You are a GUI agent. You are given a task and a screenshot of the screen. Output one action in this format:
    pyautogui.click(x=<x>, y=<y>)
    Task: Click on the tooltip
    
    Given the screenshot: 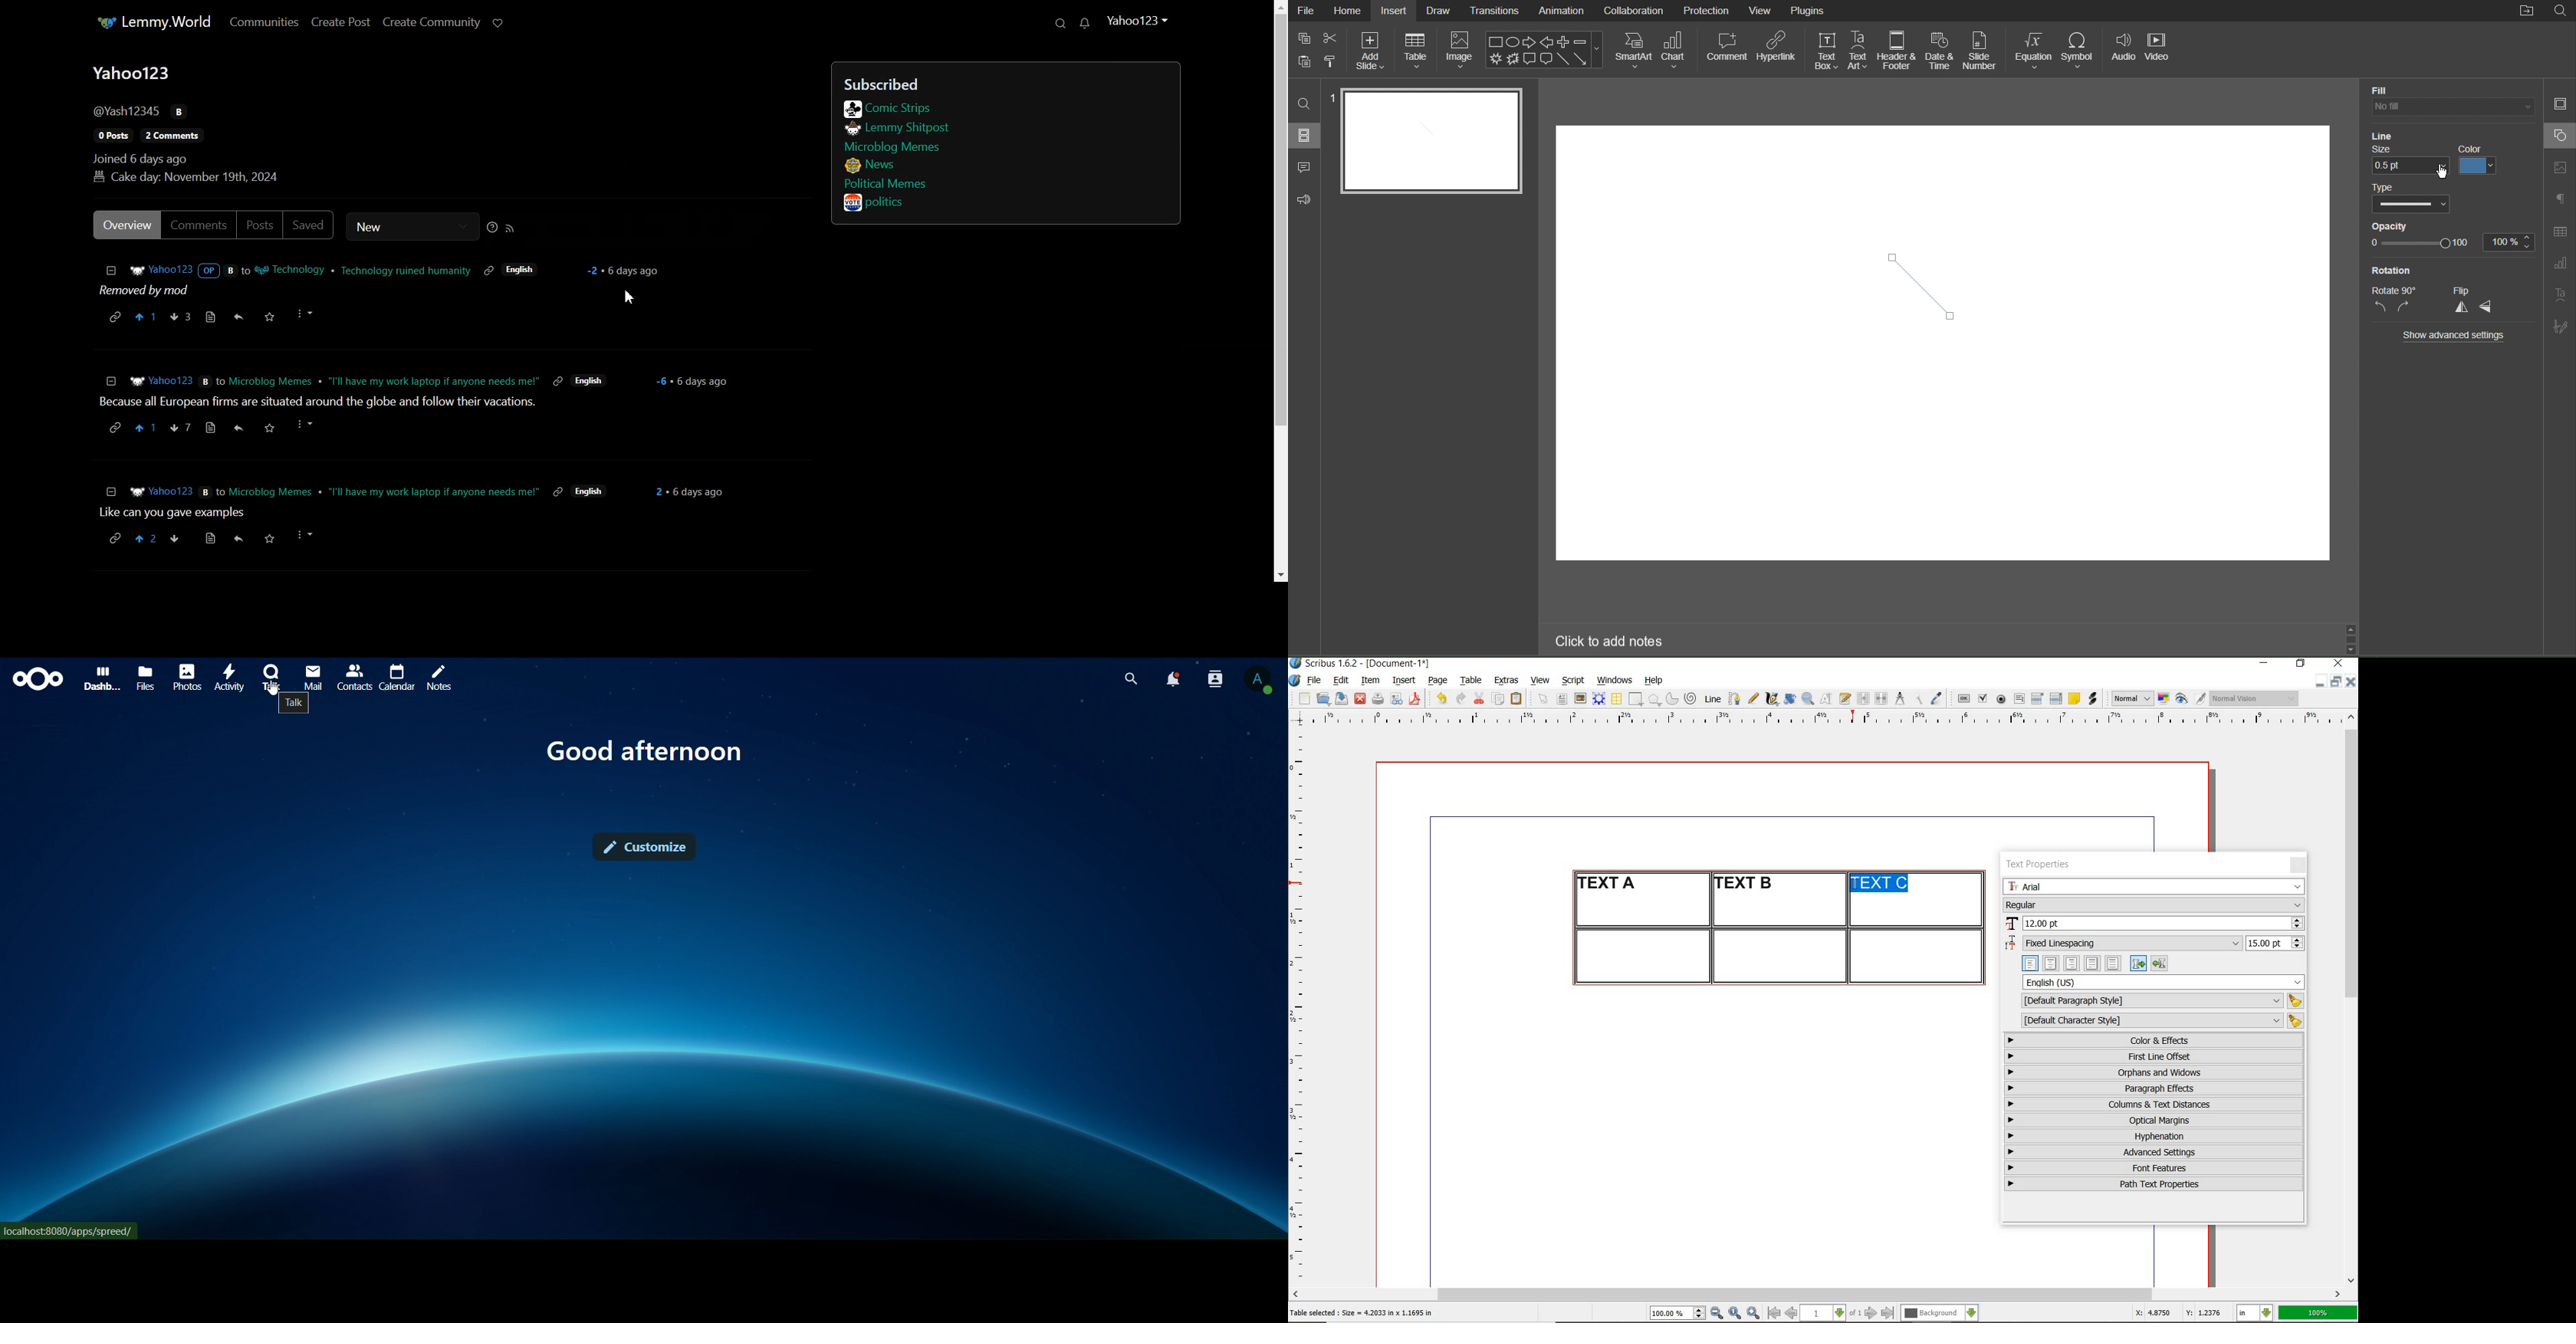 What is the action you would take?
    pyautogui.click(x=294, y=706)
    